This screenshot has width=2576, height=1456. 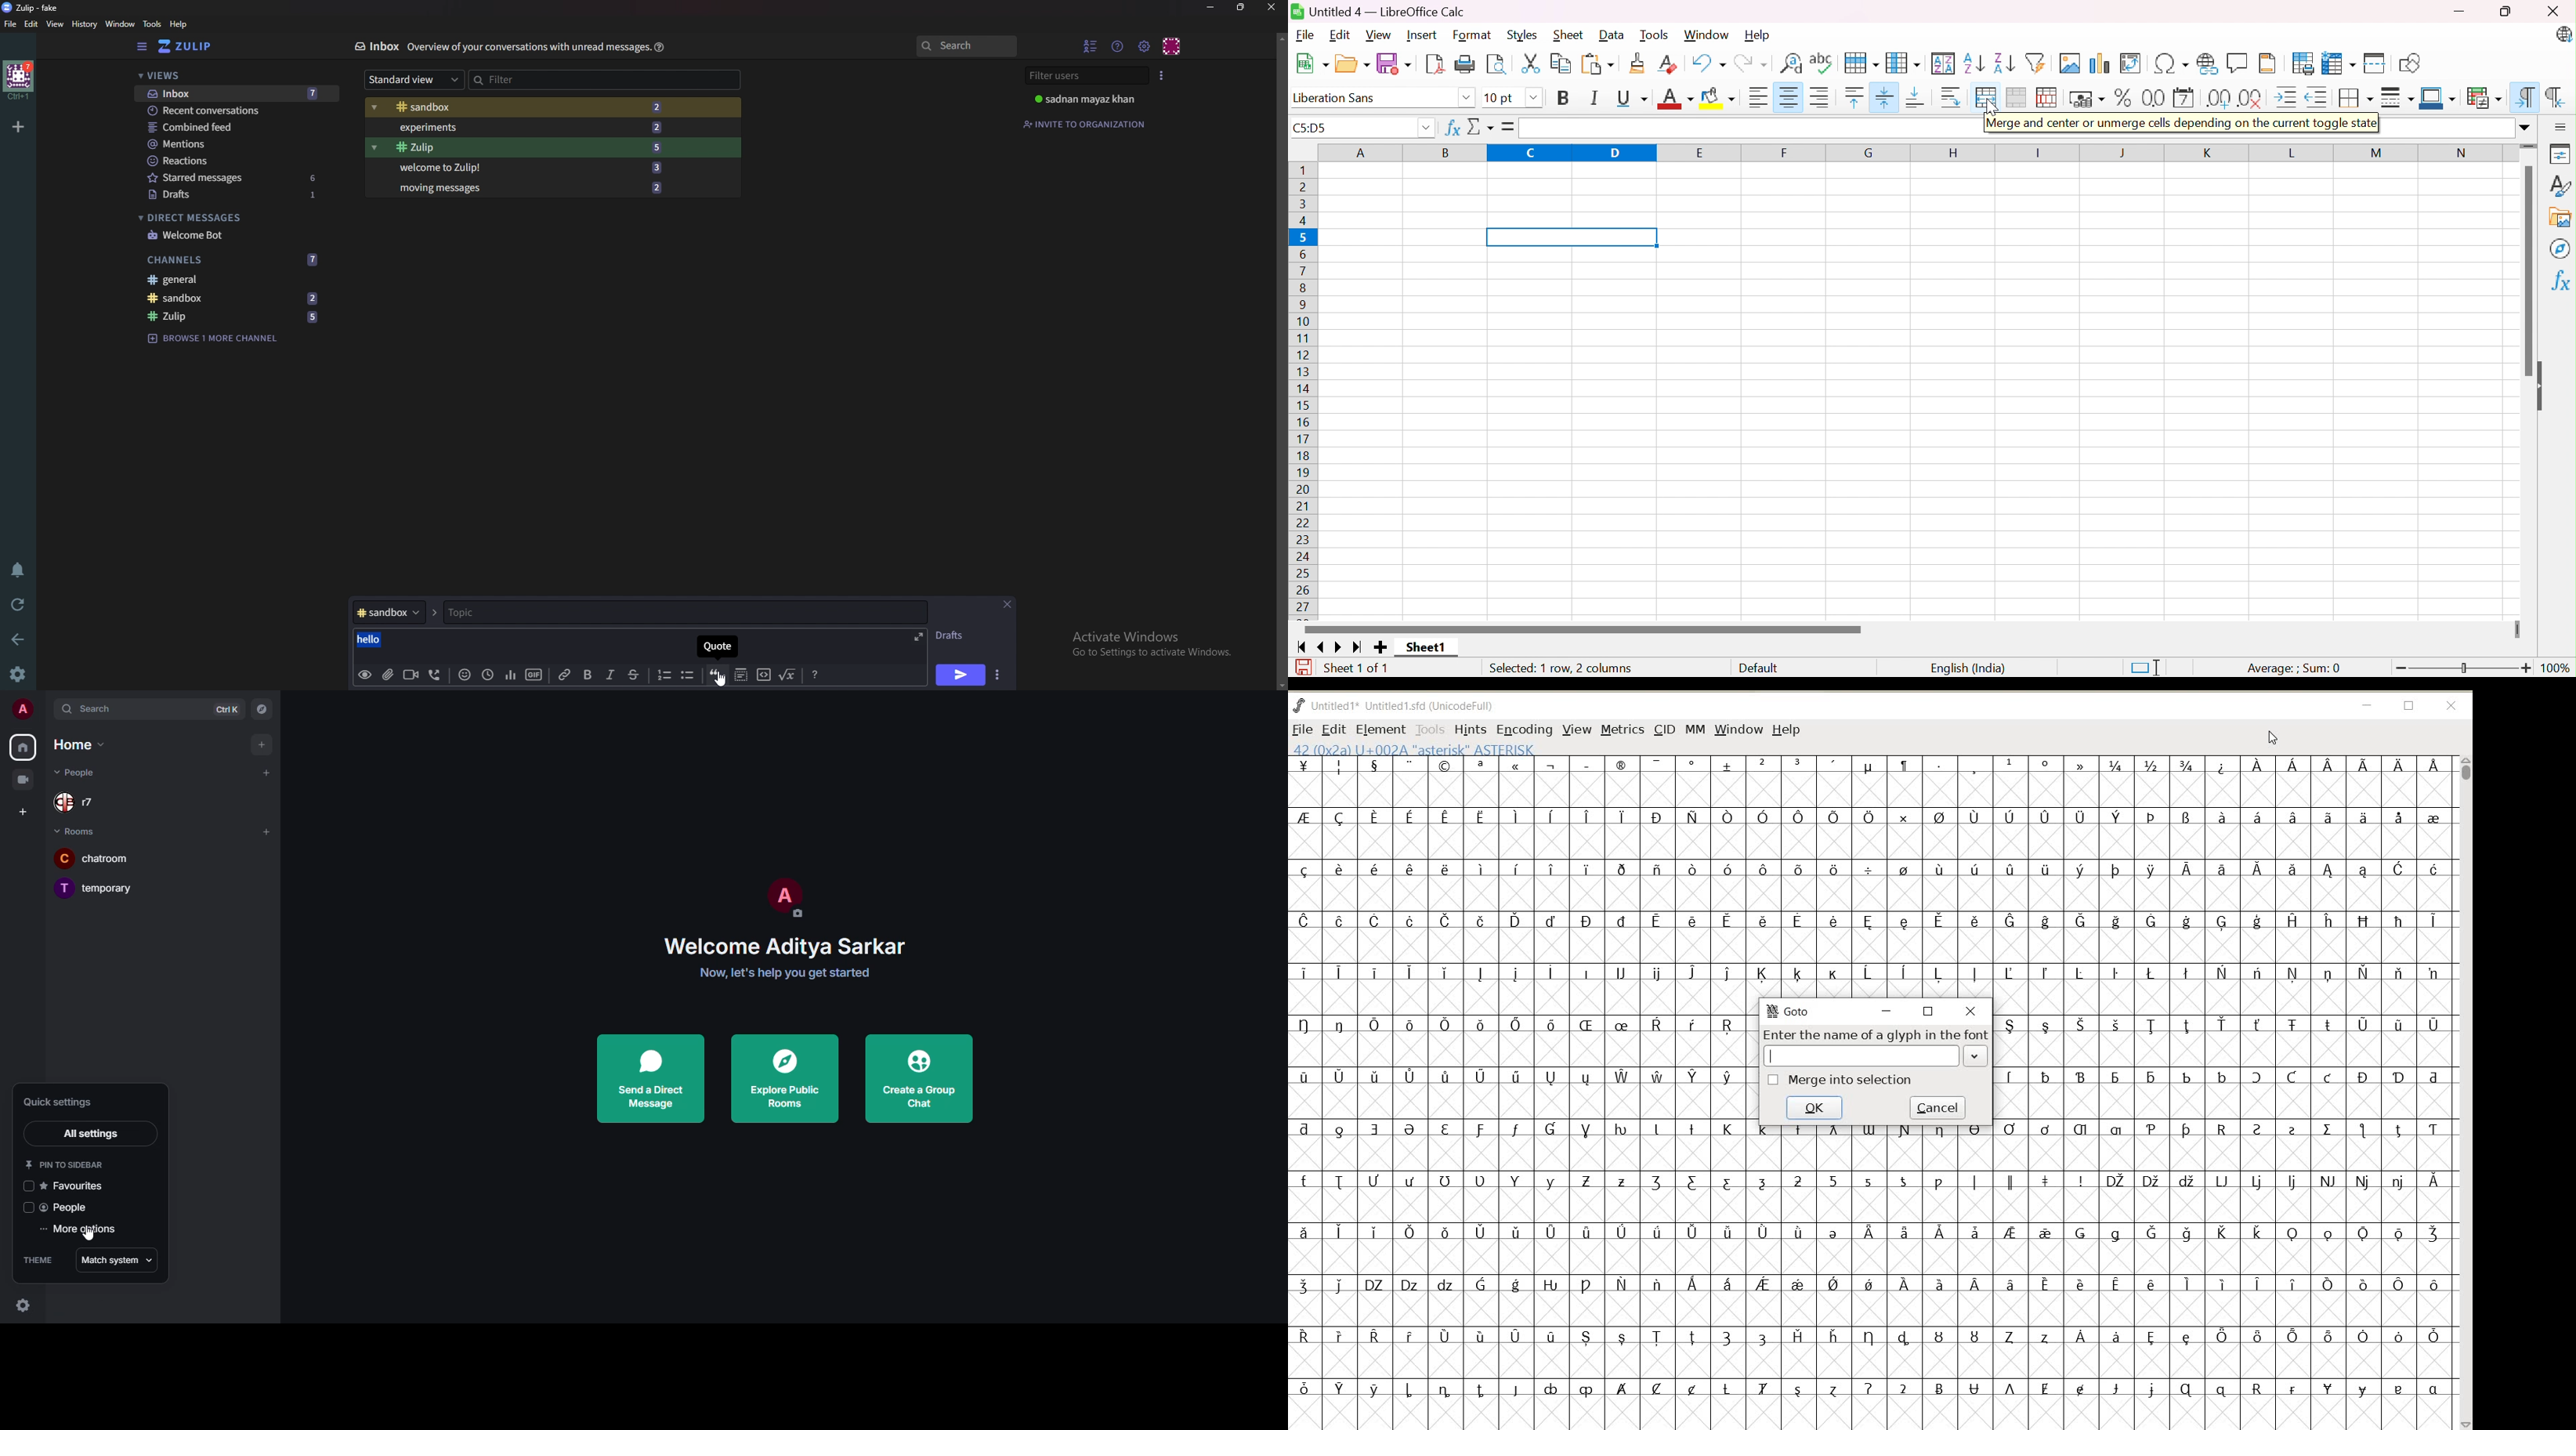 What do you see at coordinates (2004, 60) in the screenshot?
I see `Sort Descending` at bounding box center [2004, 60].